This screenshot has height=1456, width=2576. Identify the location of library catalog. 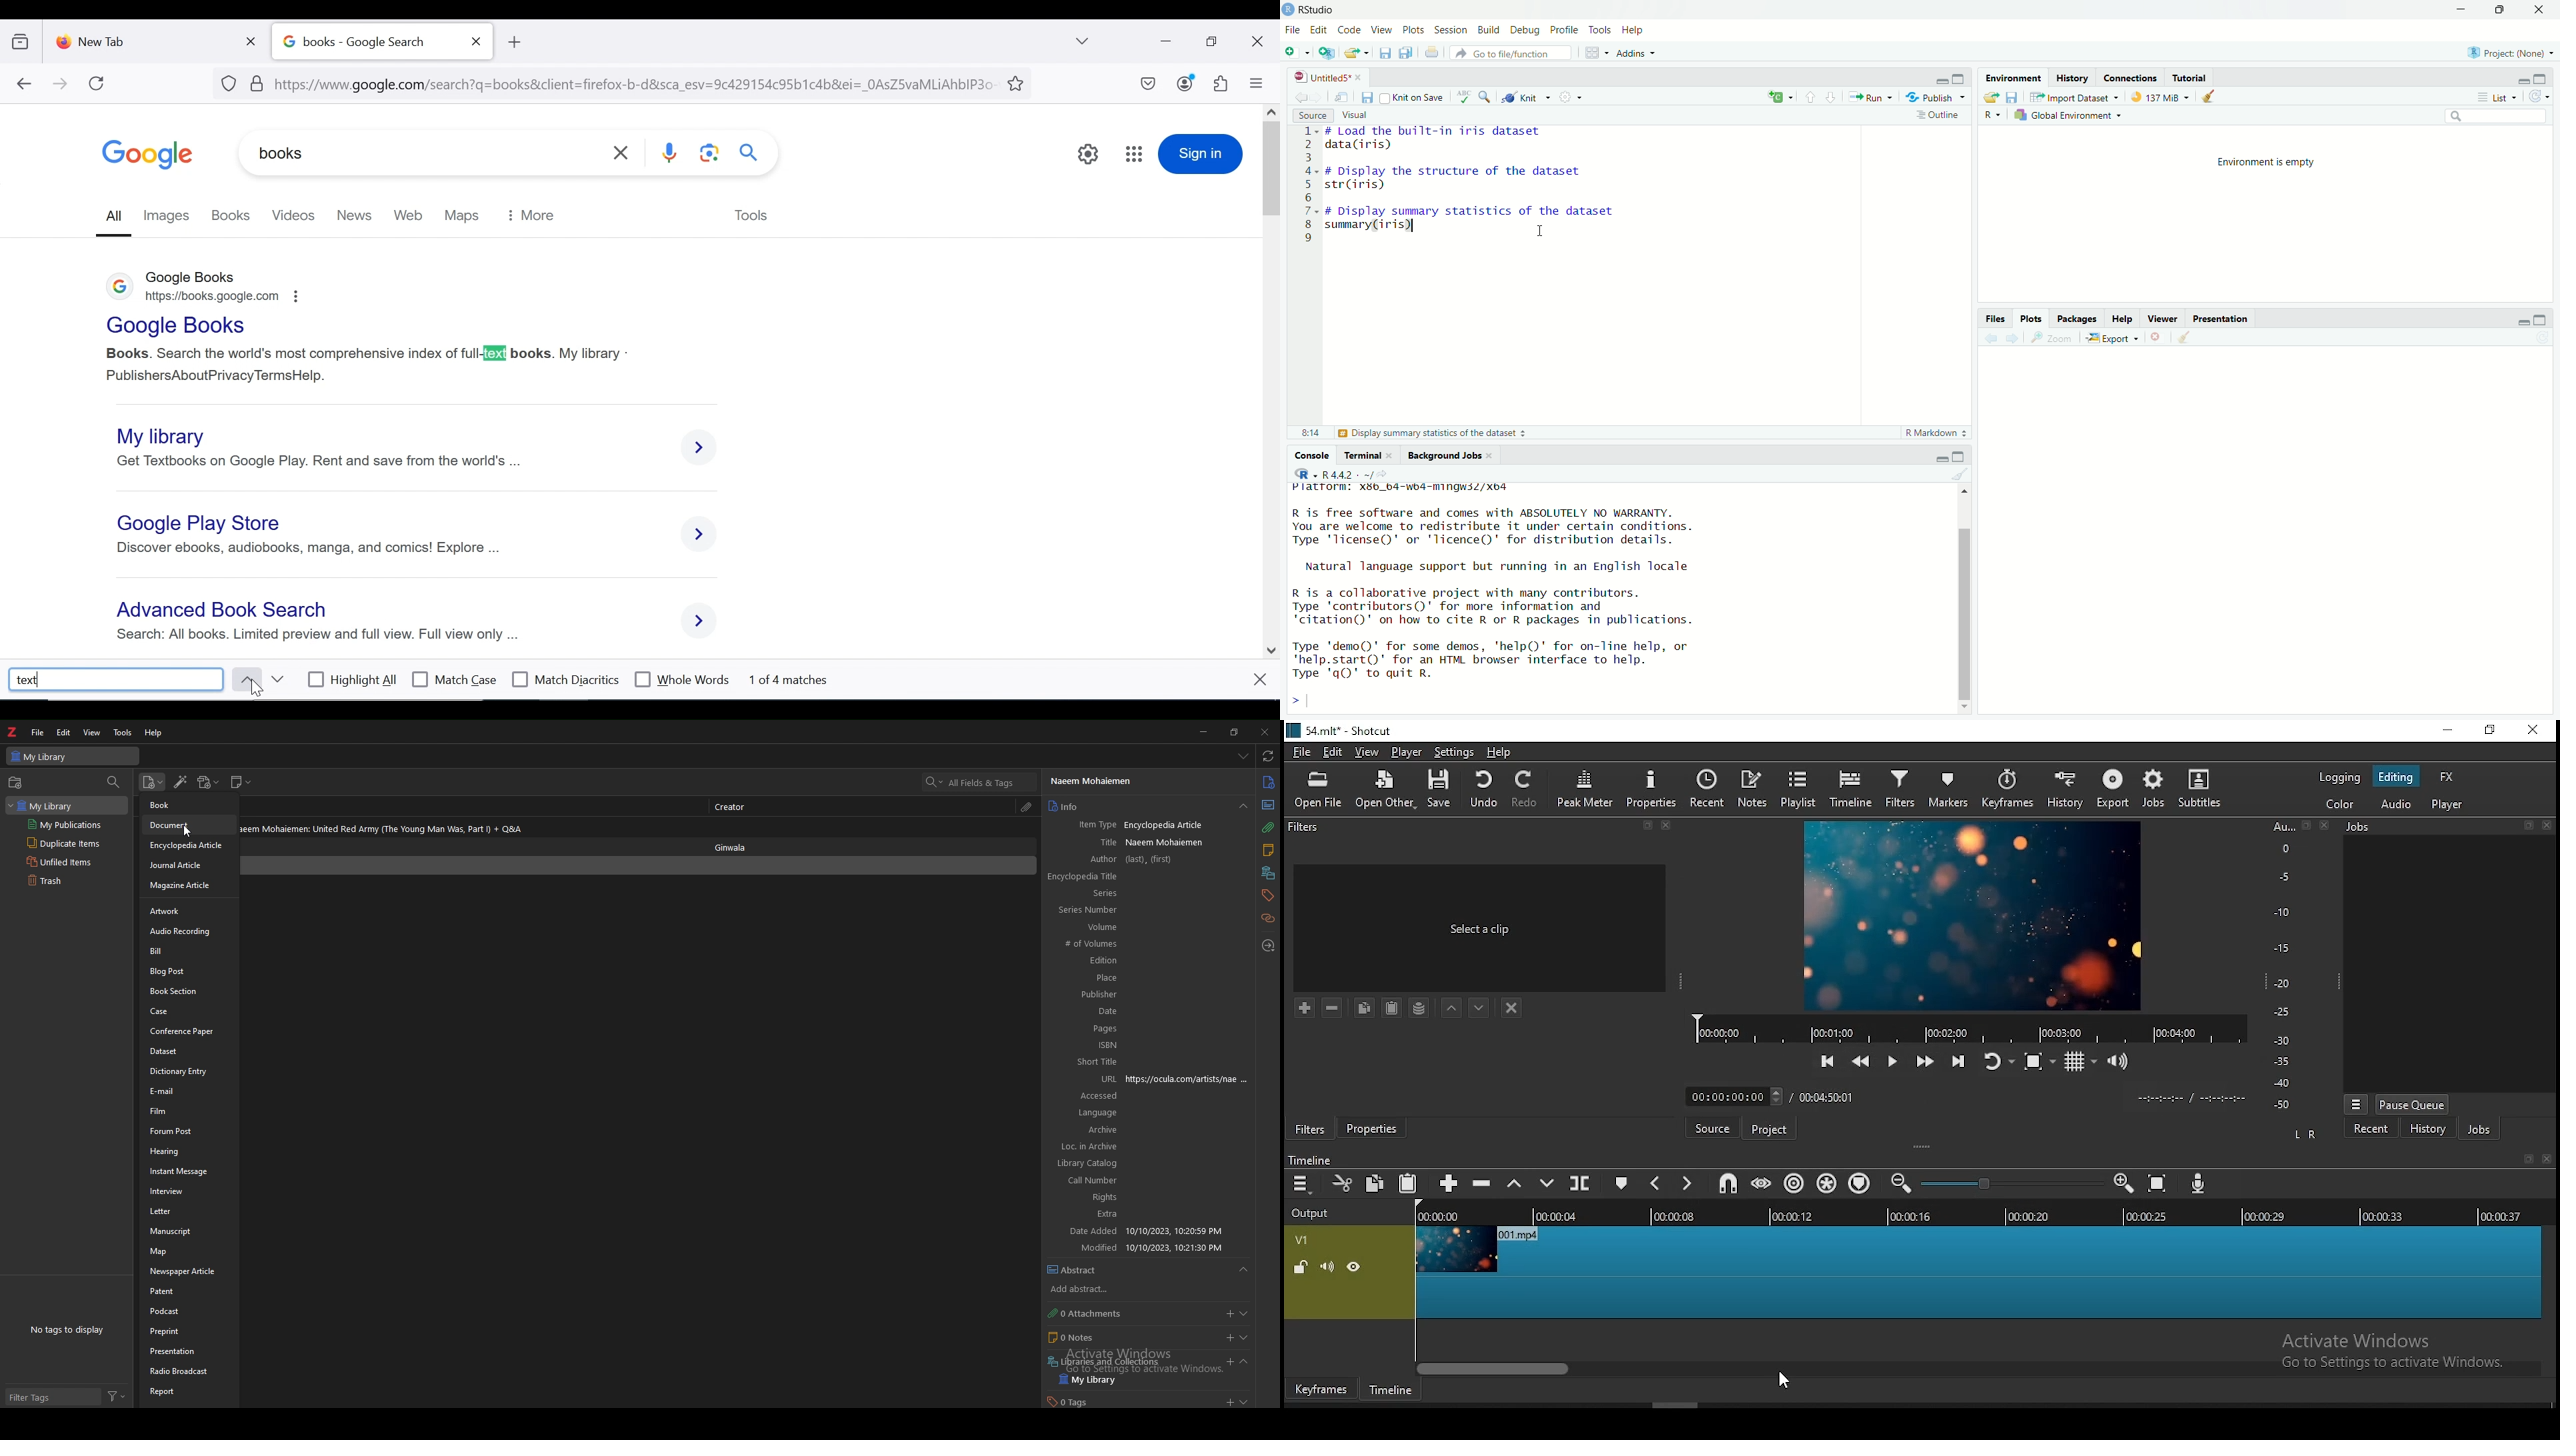
(1084, 1165).